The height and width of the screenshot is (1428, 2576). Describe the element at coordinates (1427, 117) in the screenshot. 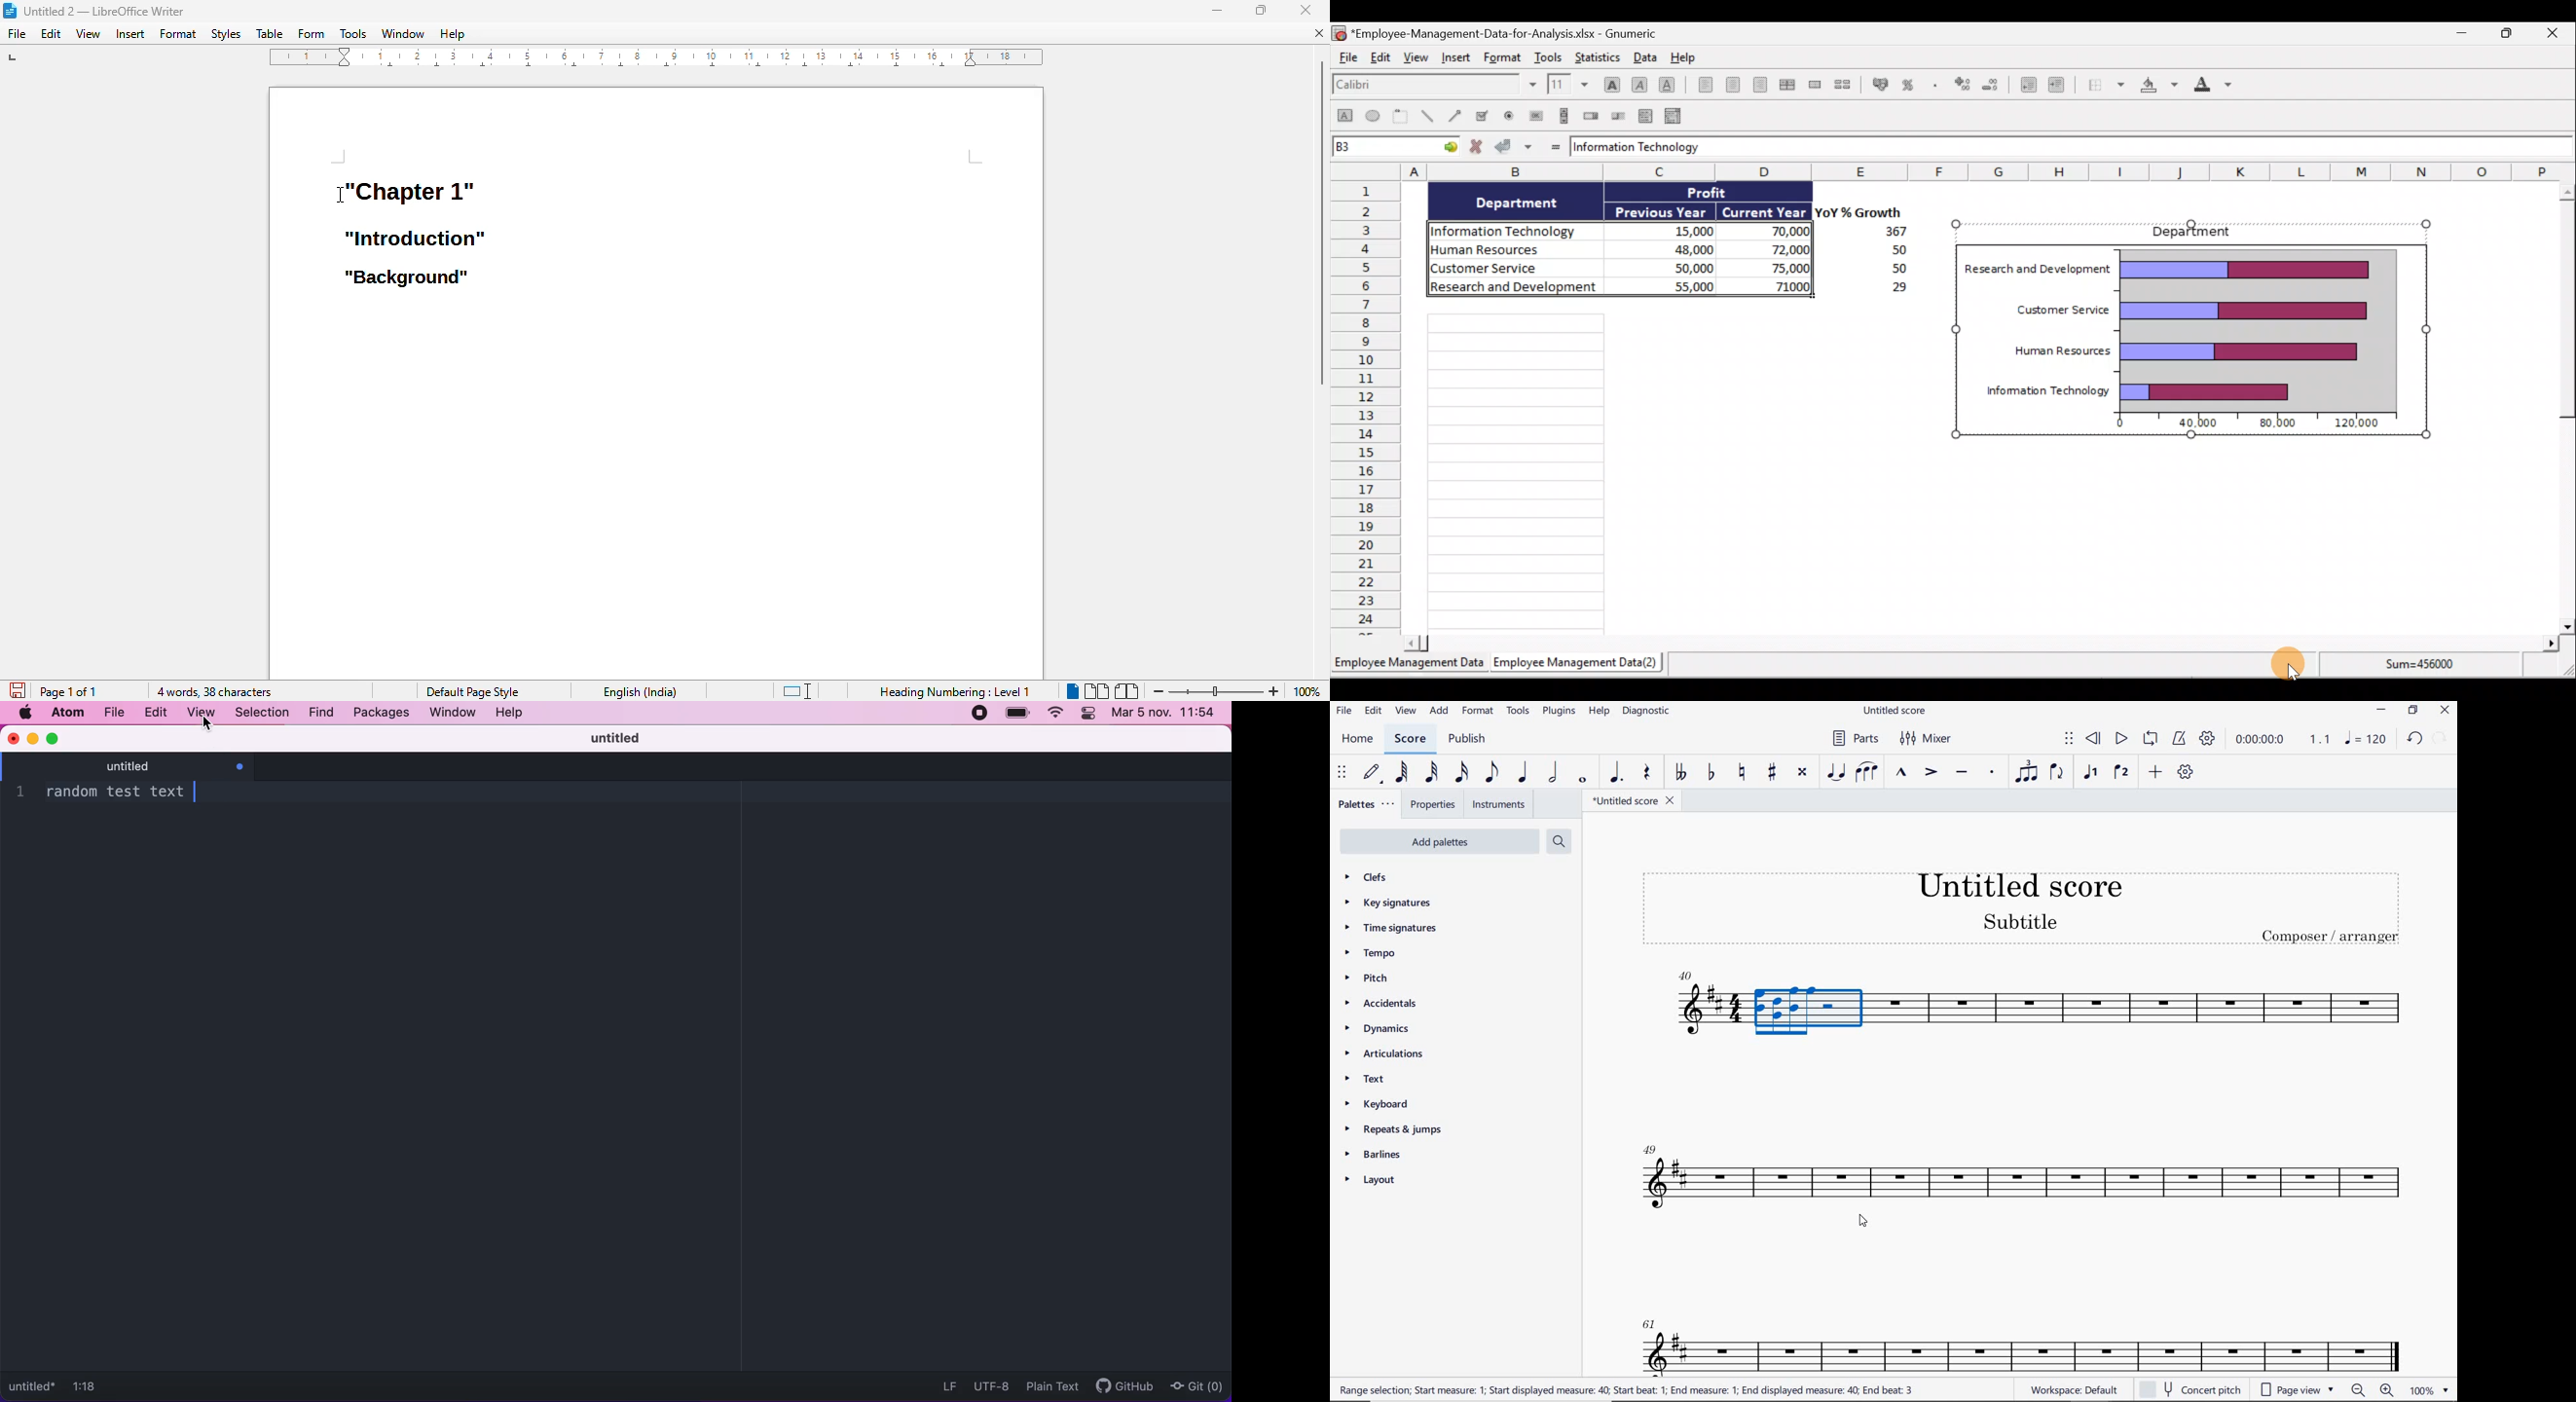

I see `Create a line object` at that location.